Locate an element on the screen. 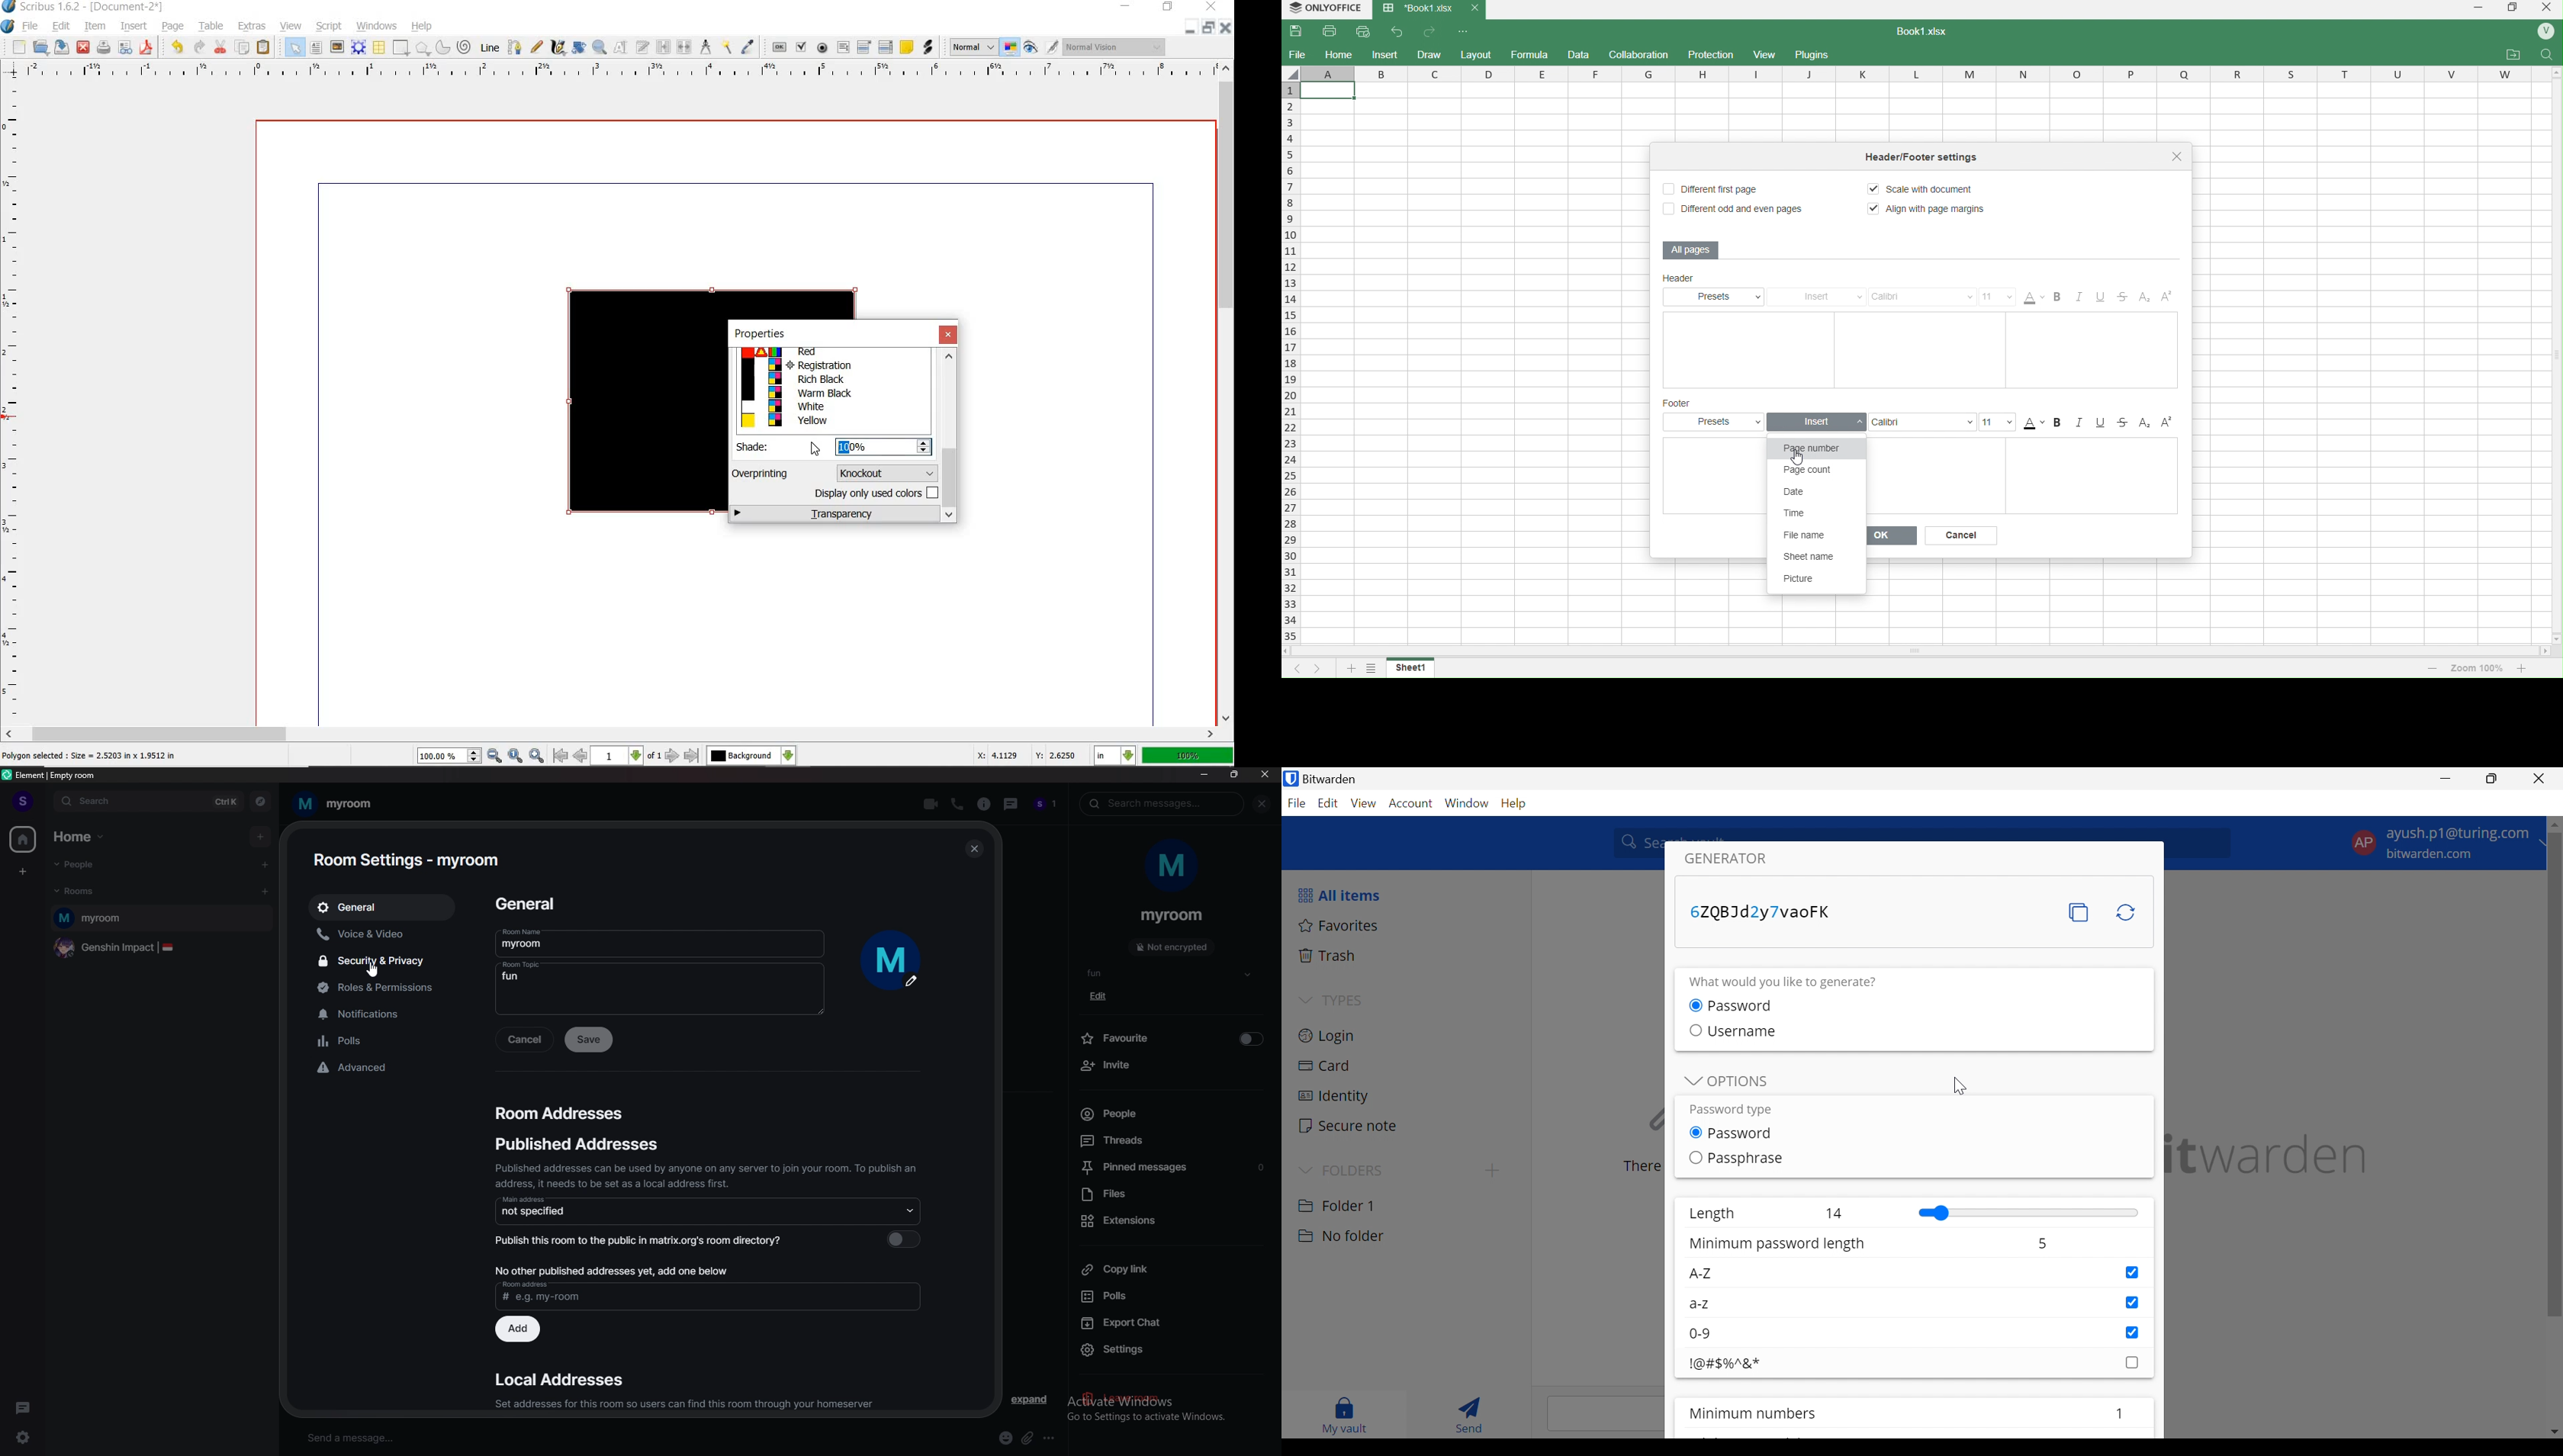 This screenshot has height=1456, width=2576. cursor is located at coordinates (374, 971).